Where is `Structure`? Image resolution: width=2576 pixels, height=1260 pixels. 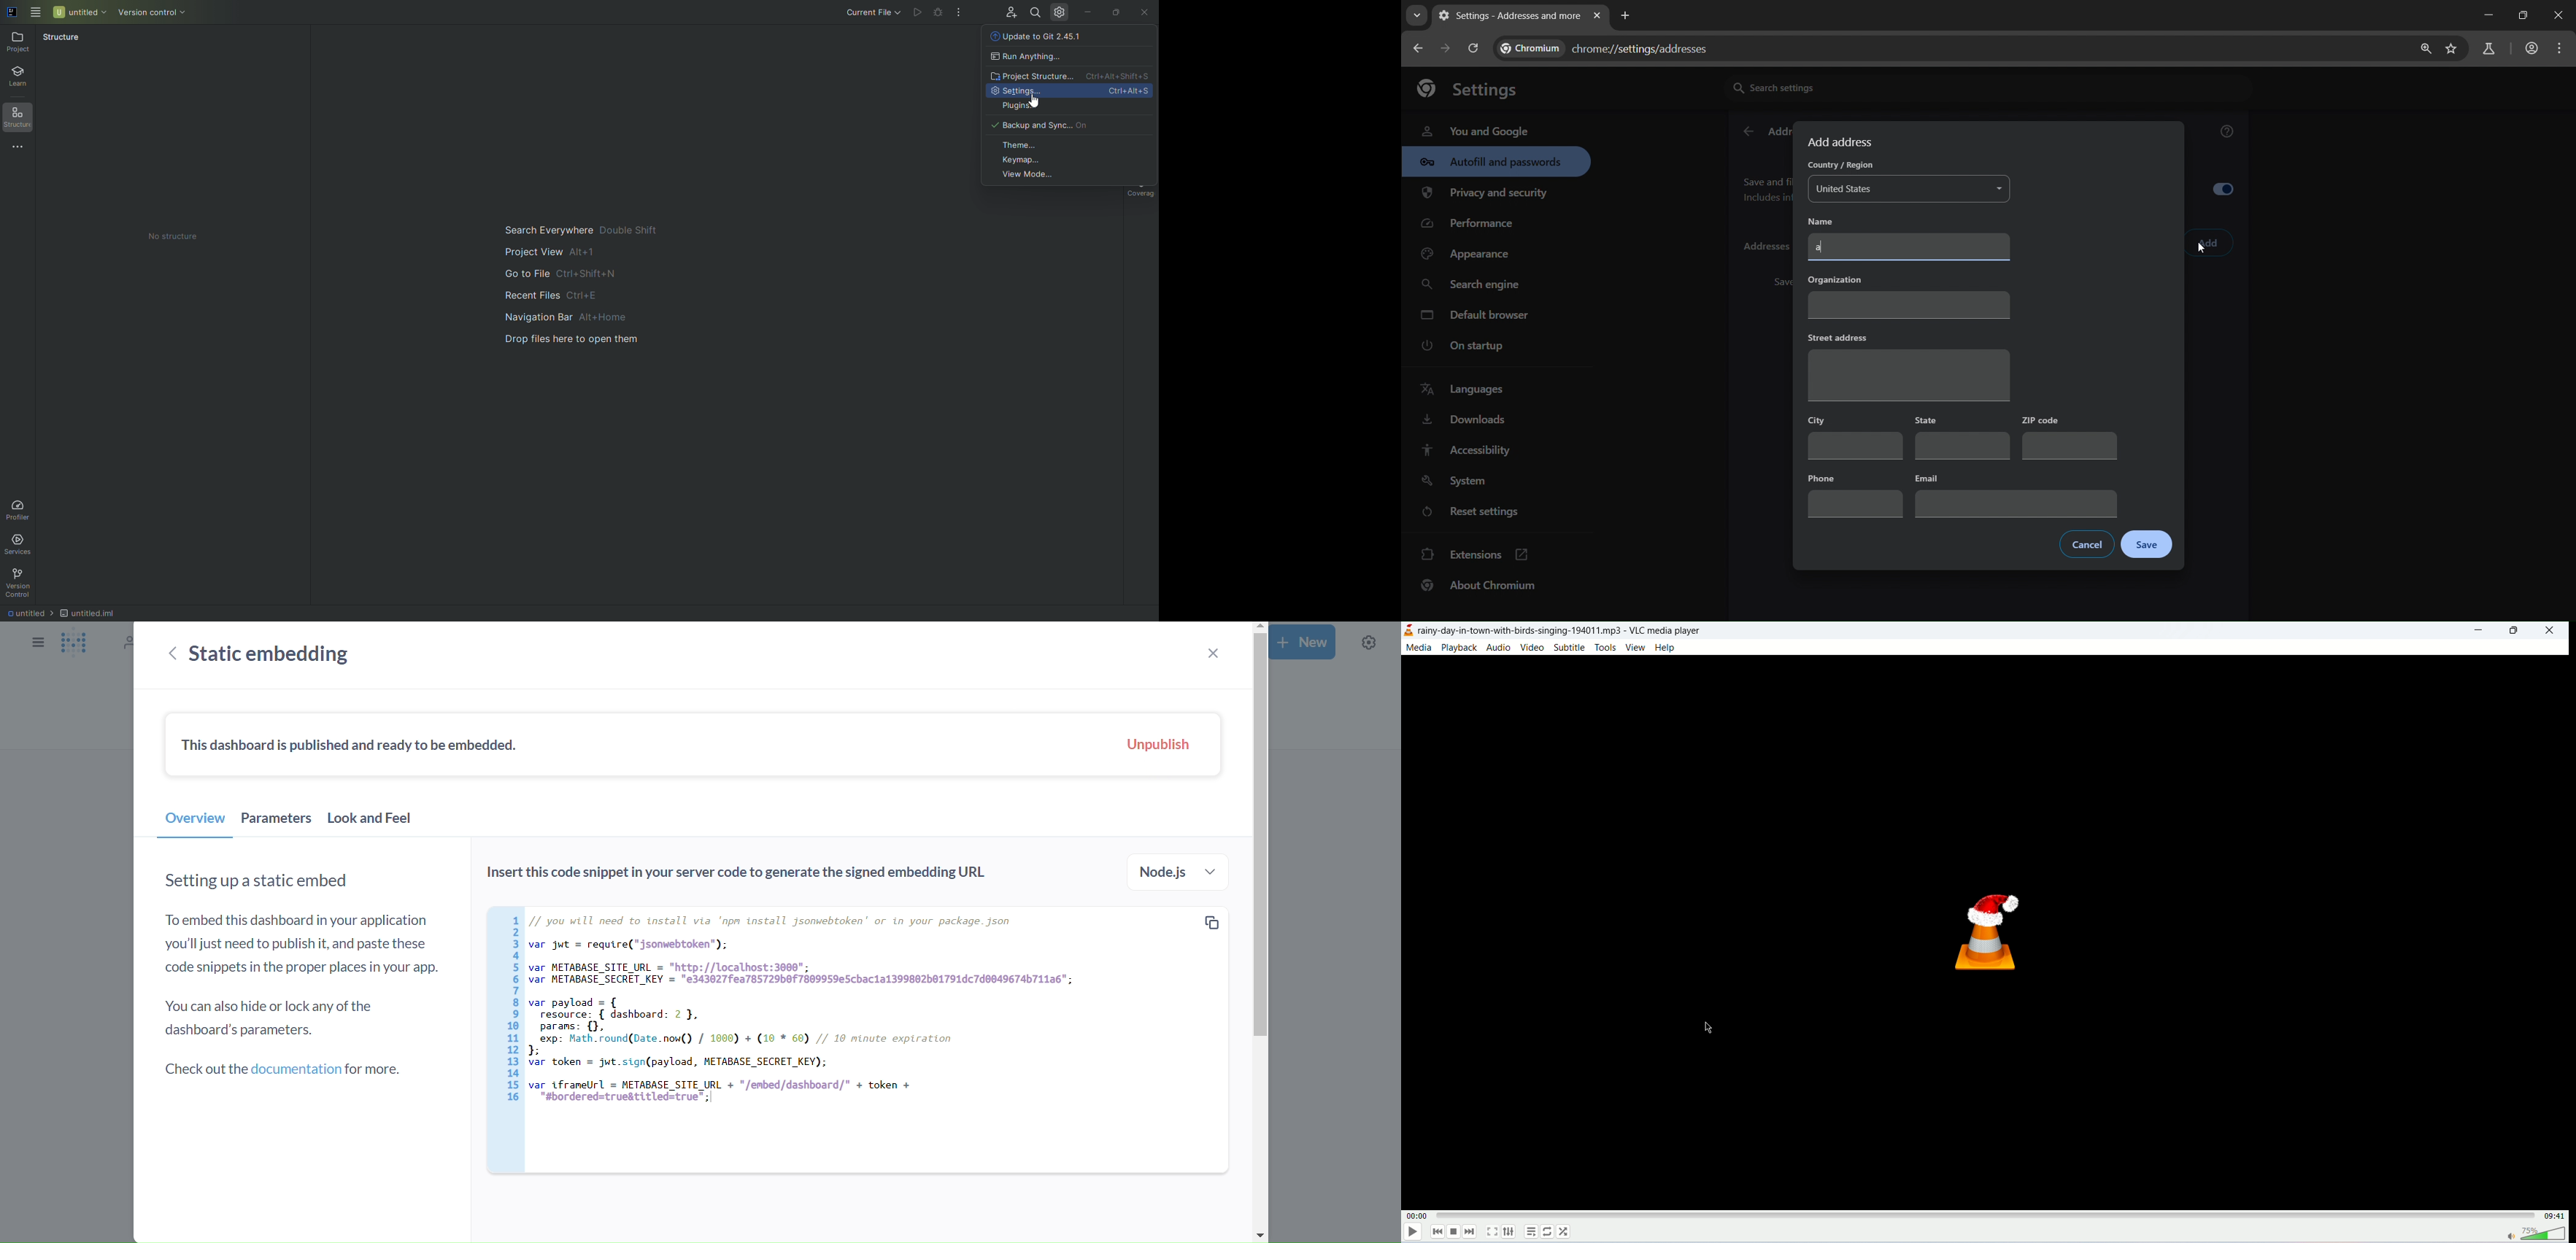 Structure is located at coordinates (63, 37).